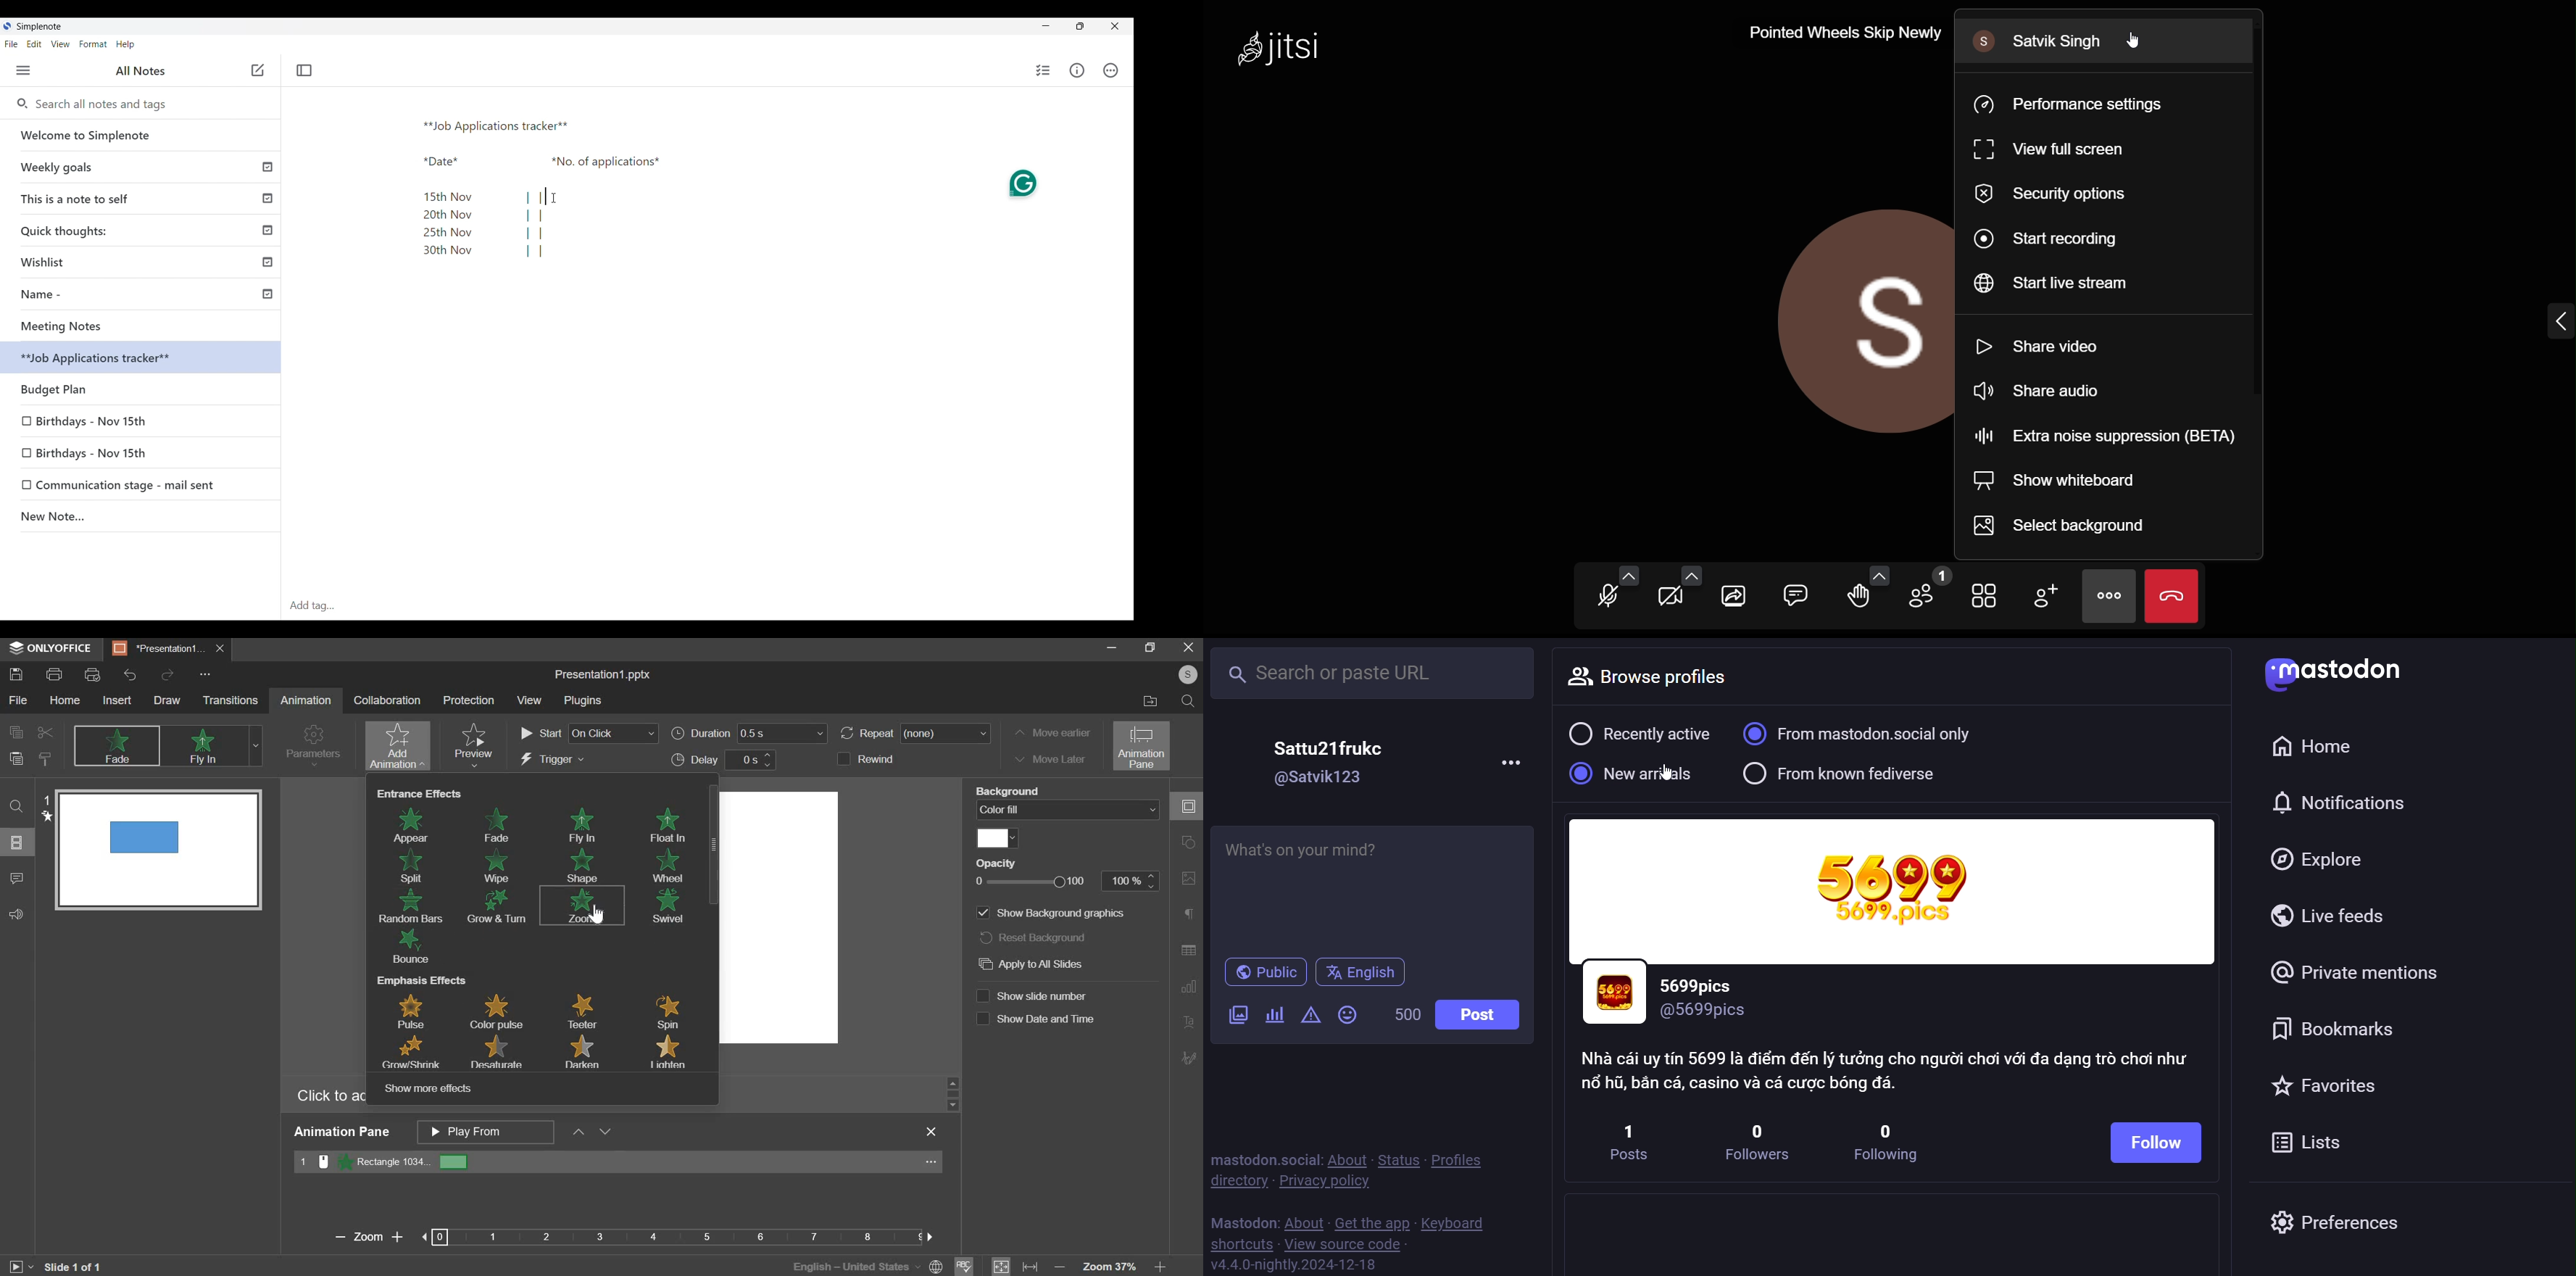 This screenshot has width=2576, height=1288. What do you see at coordinates (62, 702) in the screenshot?
I see `home` at bounding box center [62, 702].